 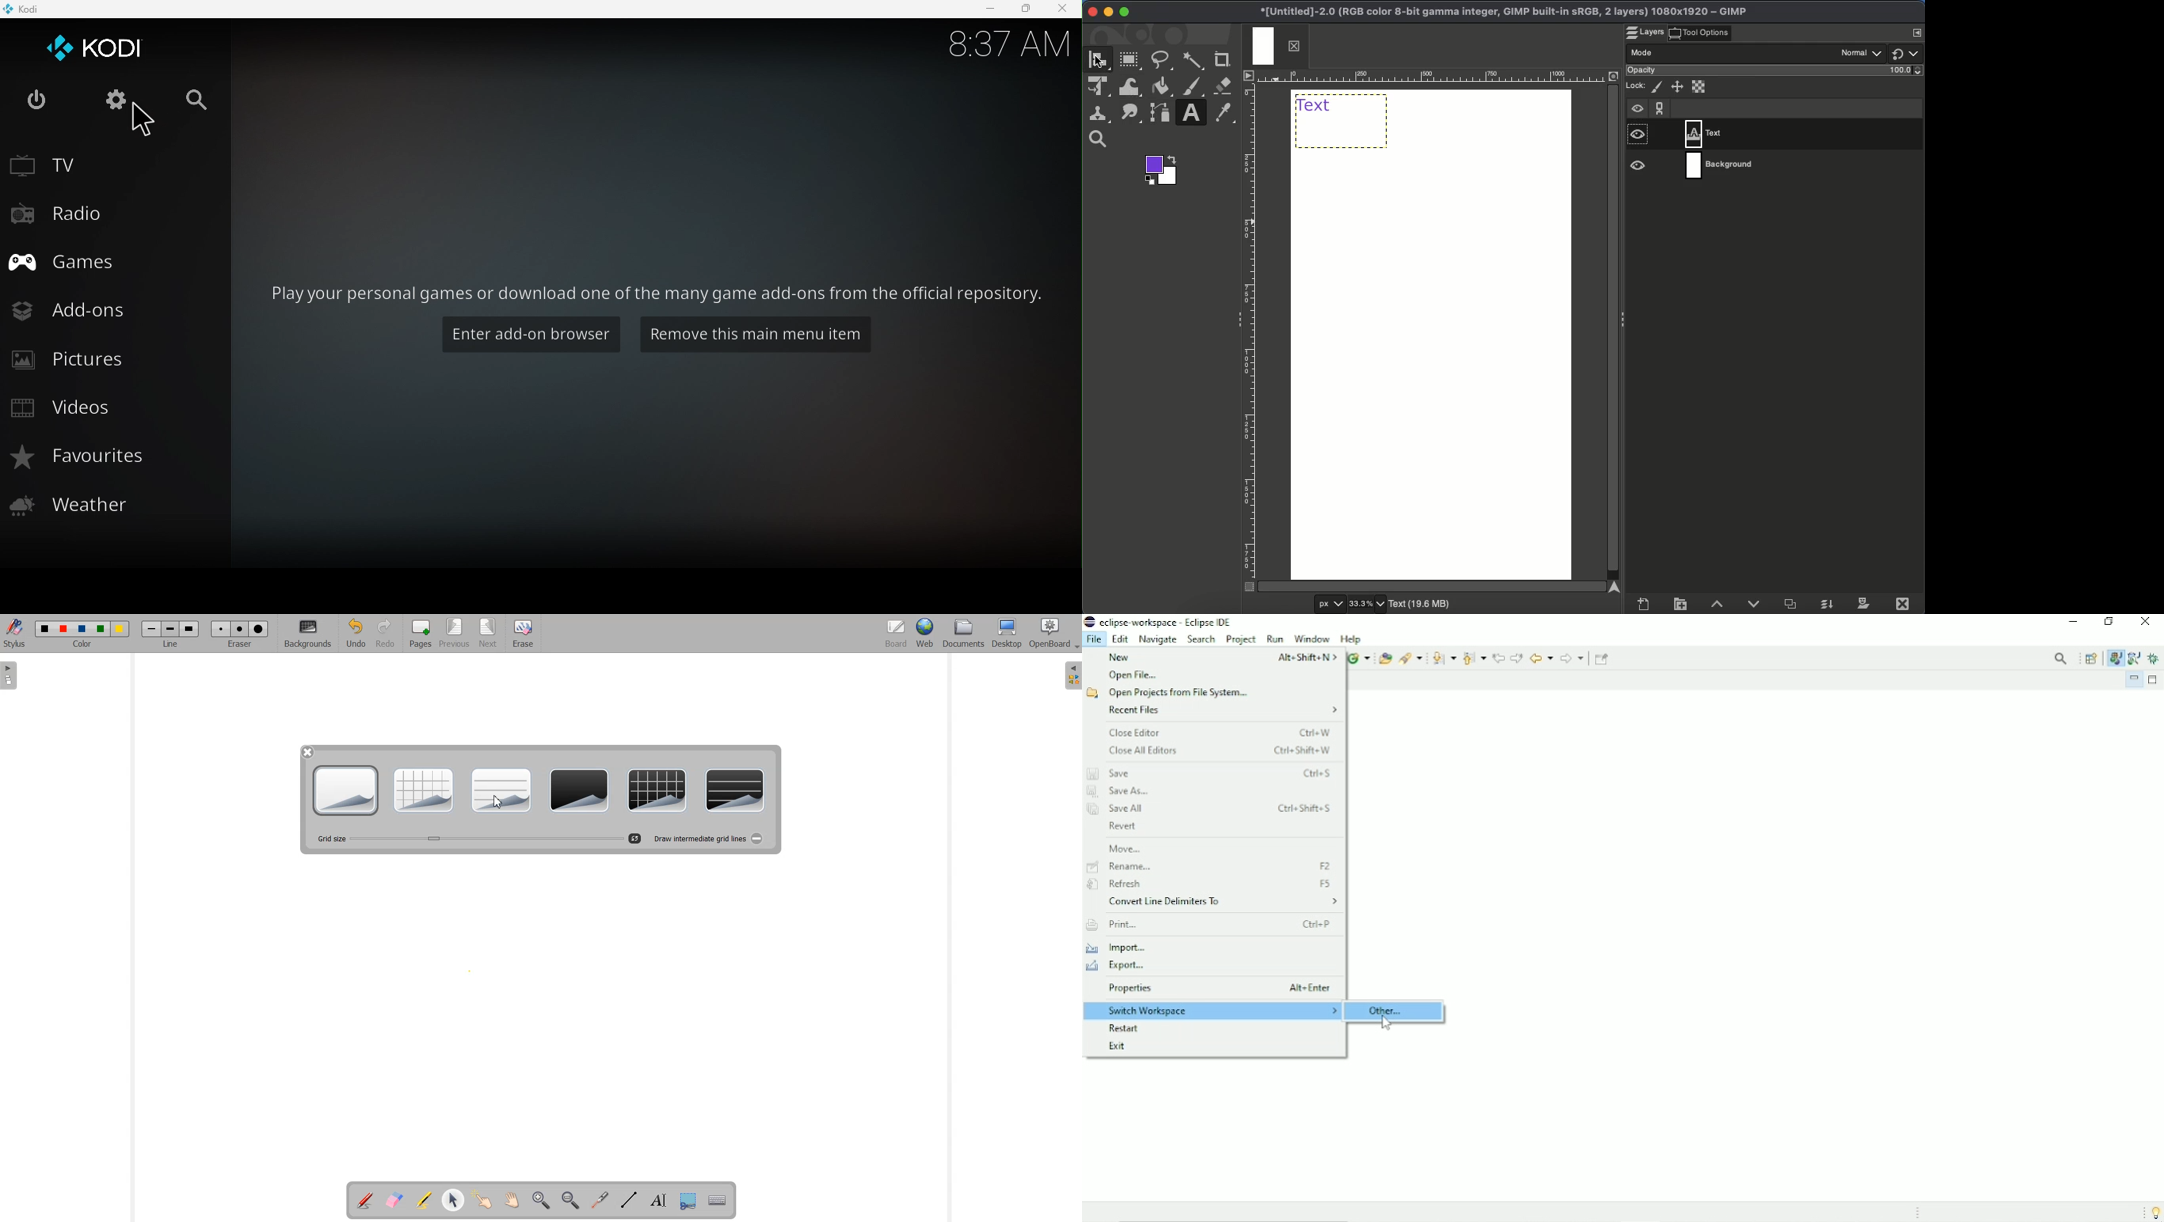 I want to click on Recent files, so click(x=1224, y=711).